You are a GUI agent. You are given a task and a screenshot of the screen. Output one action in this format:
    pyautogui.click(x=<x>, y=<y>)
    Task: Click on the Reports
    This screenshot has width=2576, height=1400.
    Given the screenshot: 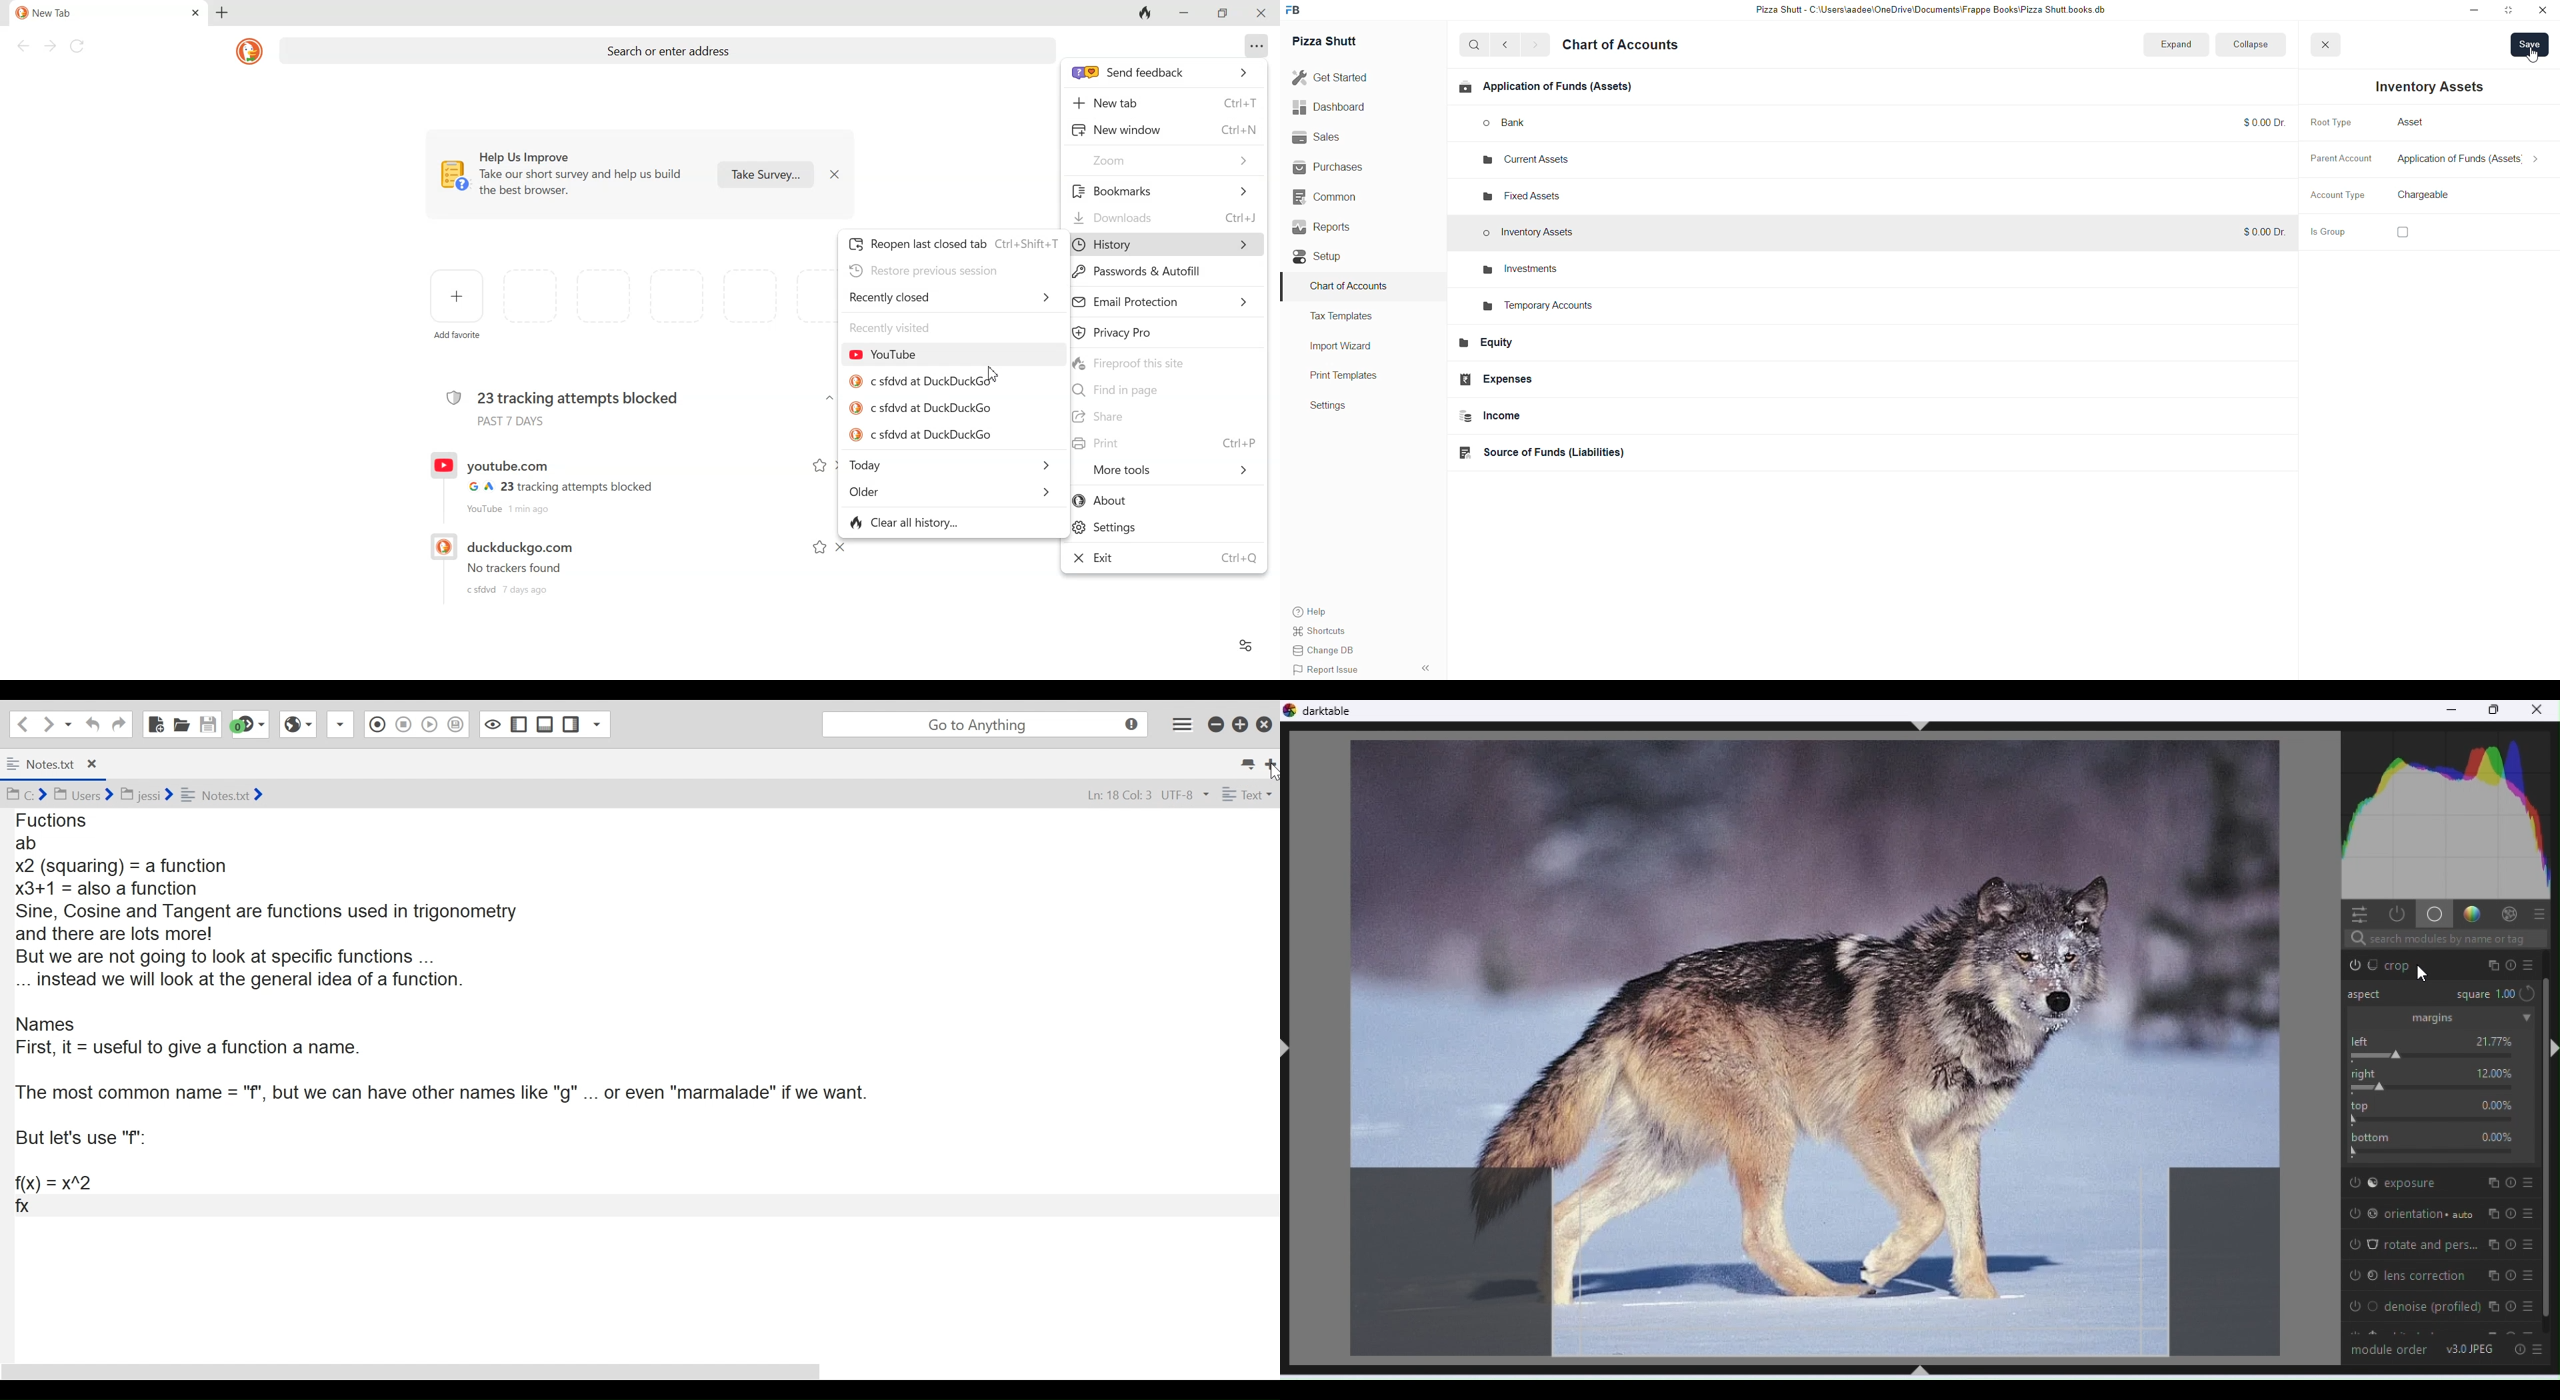 What is the action you would take?
    pyautogui.click(x=1338, y=229)
    